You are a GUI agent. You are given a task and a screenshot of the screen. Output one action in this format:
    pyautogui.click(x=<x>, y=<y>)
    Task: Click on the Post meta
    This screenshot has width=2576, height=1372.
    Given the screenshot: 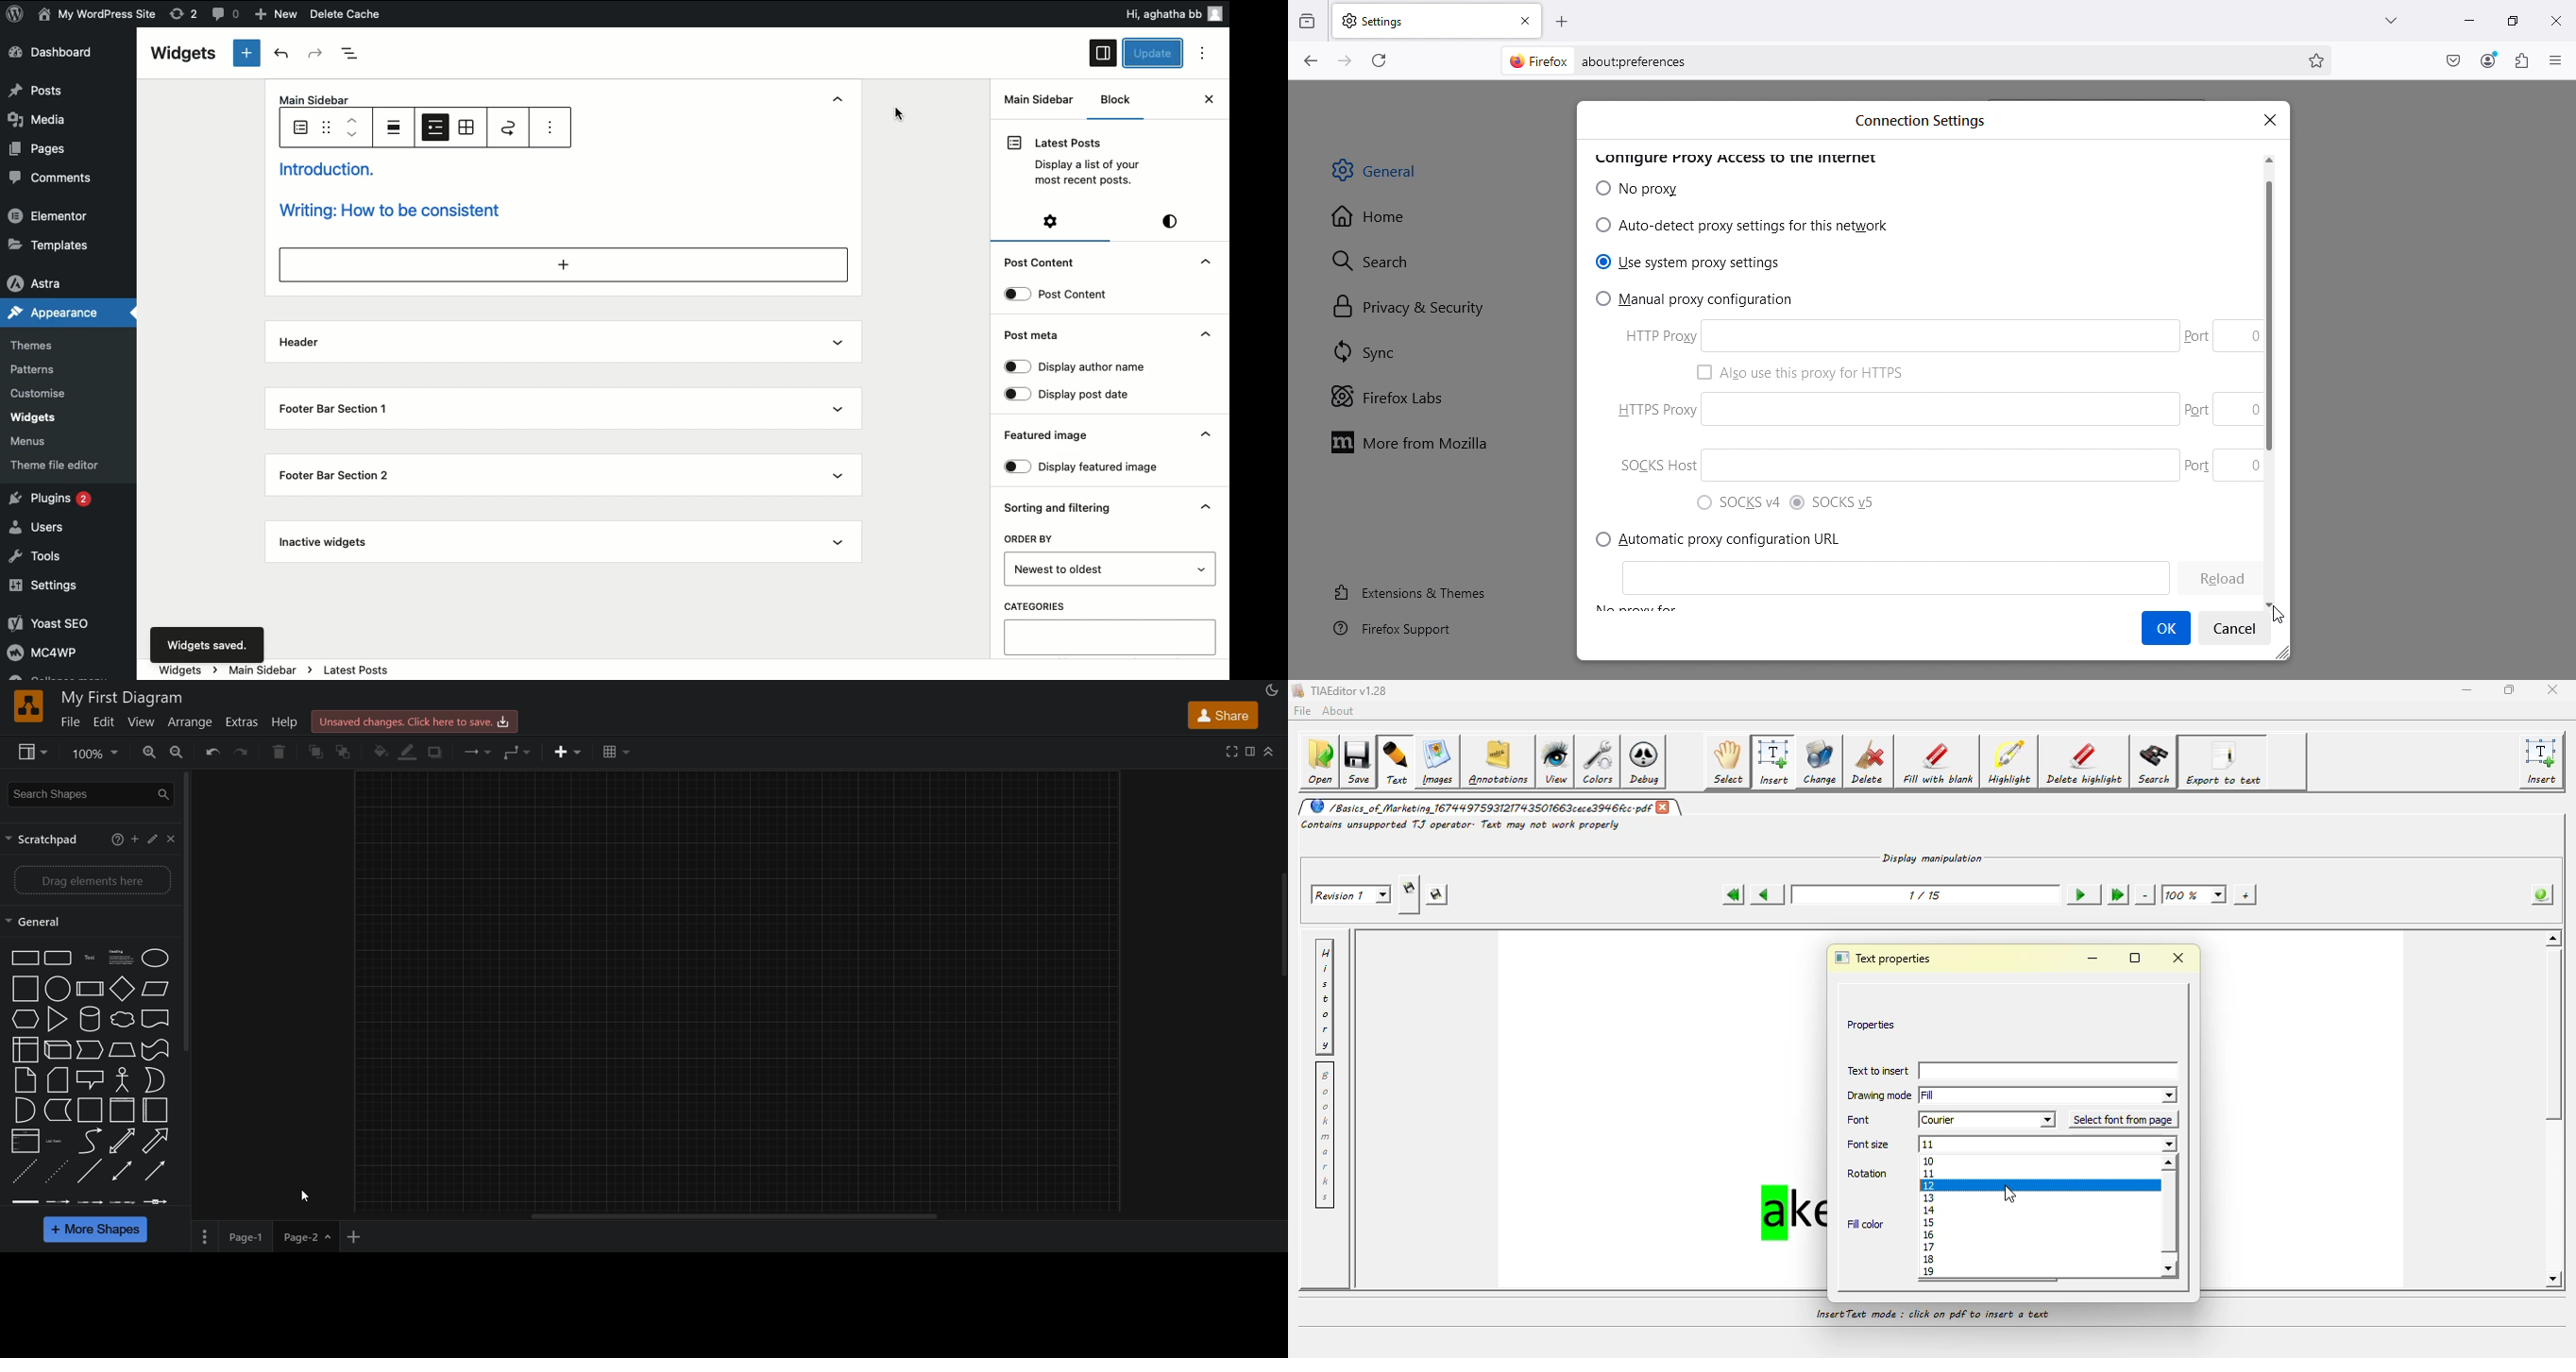 What is the action you would take?
    pyautogui.click(x=1043, y=337)
    